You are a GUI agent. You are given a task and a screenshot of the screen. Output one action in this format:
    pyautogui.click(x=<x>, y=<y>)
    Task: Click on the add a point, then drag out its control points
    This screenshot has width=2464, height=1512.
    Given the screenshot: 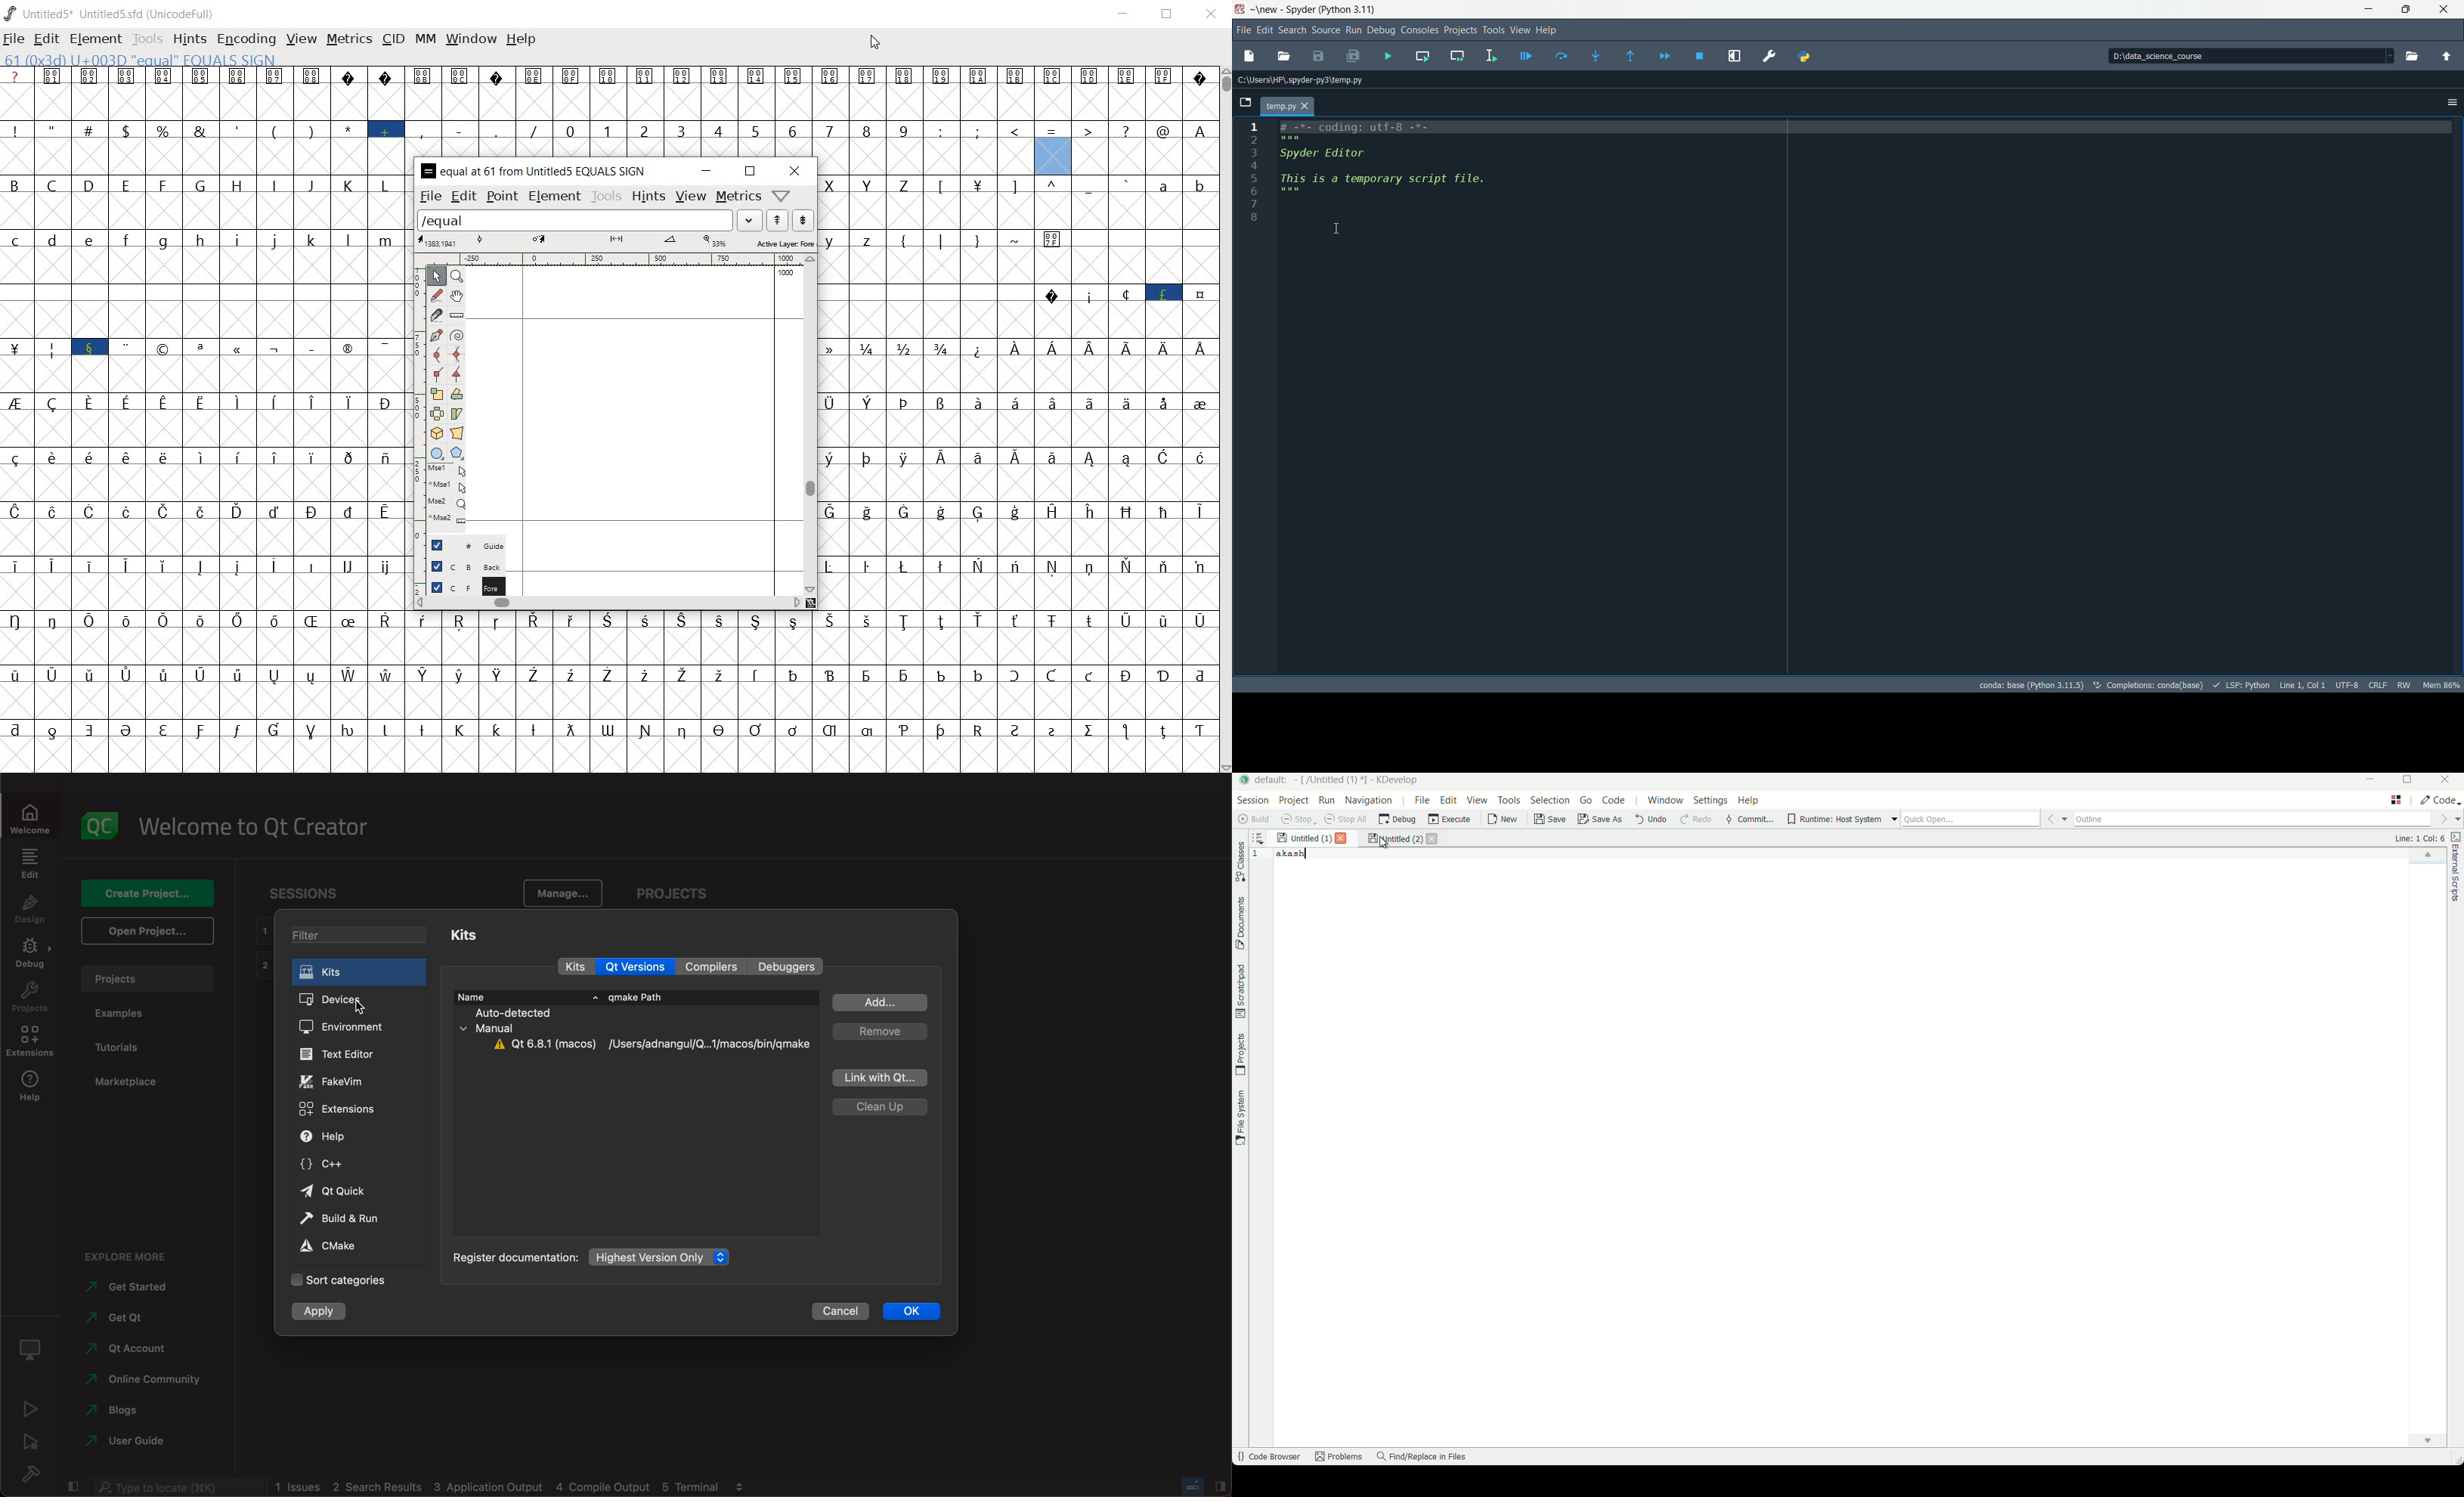 What is the action you would take?
    pyautogui.click(x=435, y=336)
    